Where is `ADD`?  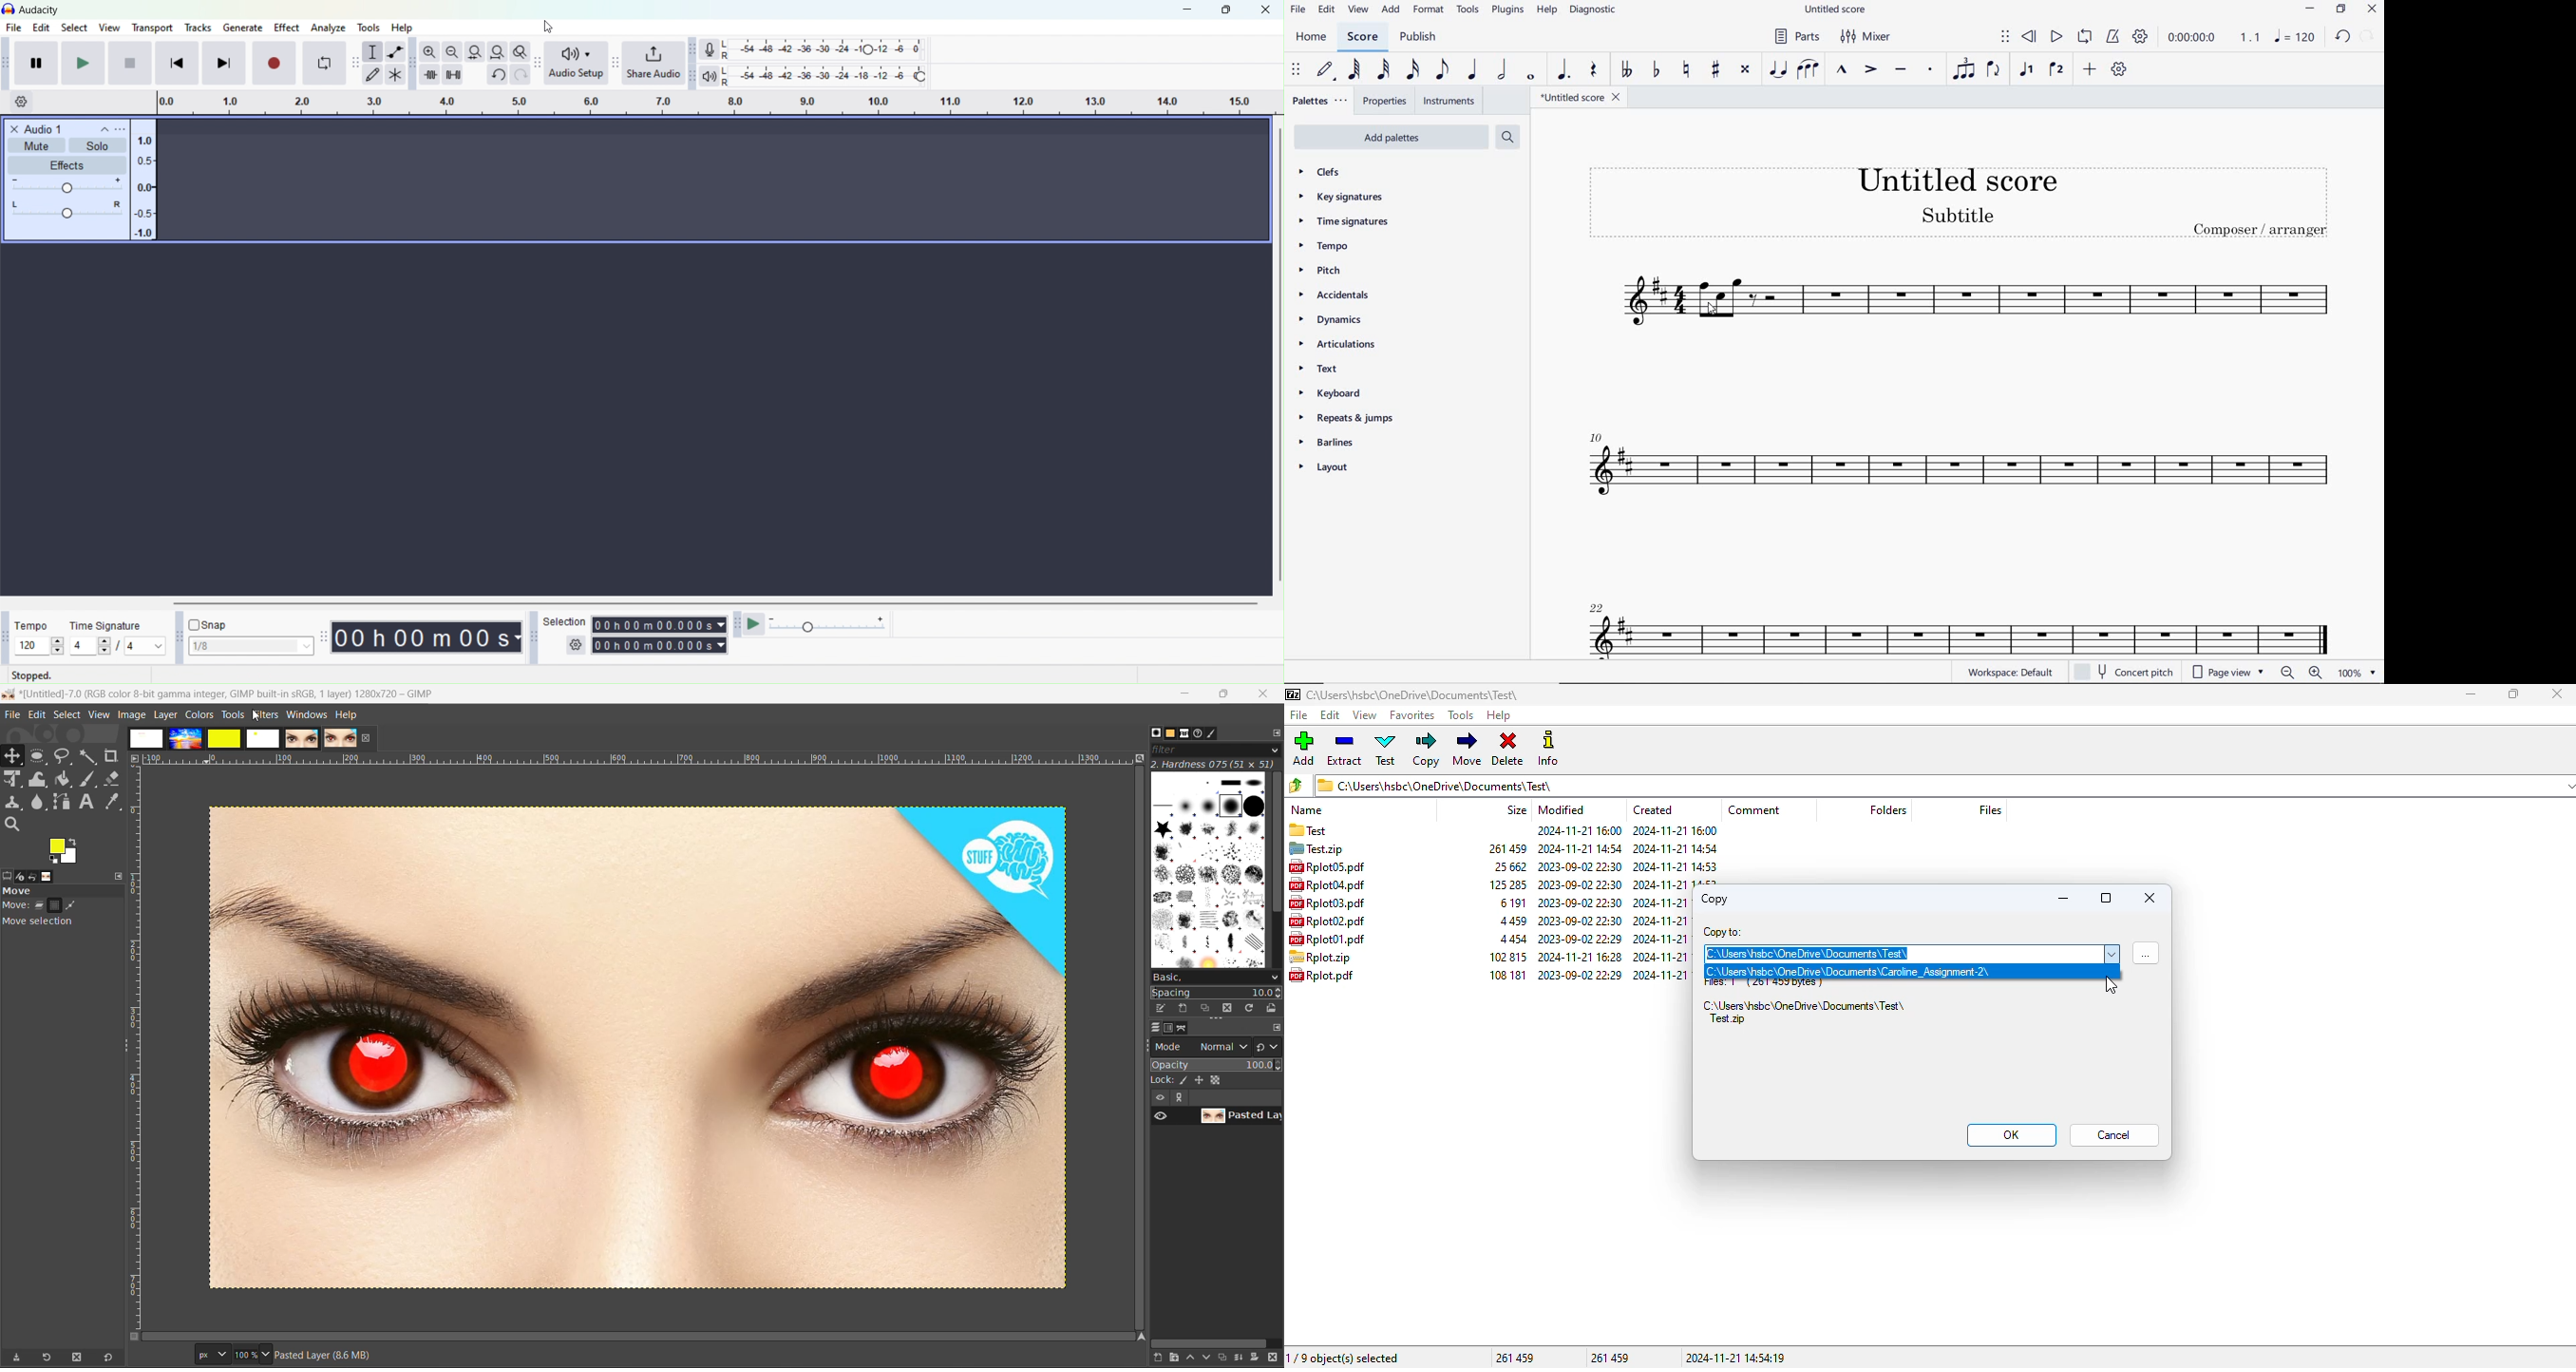
ADD is located at coordinates (2091, 70).